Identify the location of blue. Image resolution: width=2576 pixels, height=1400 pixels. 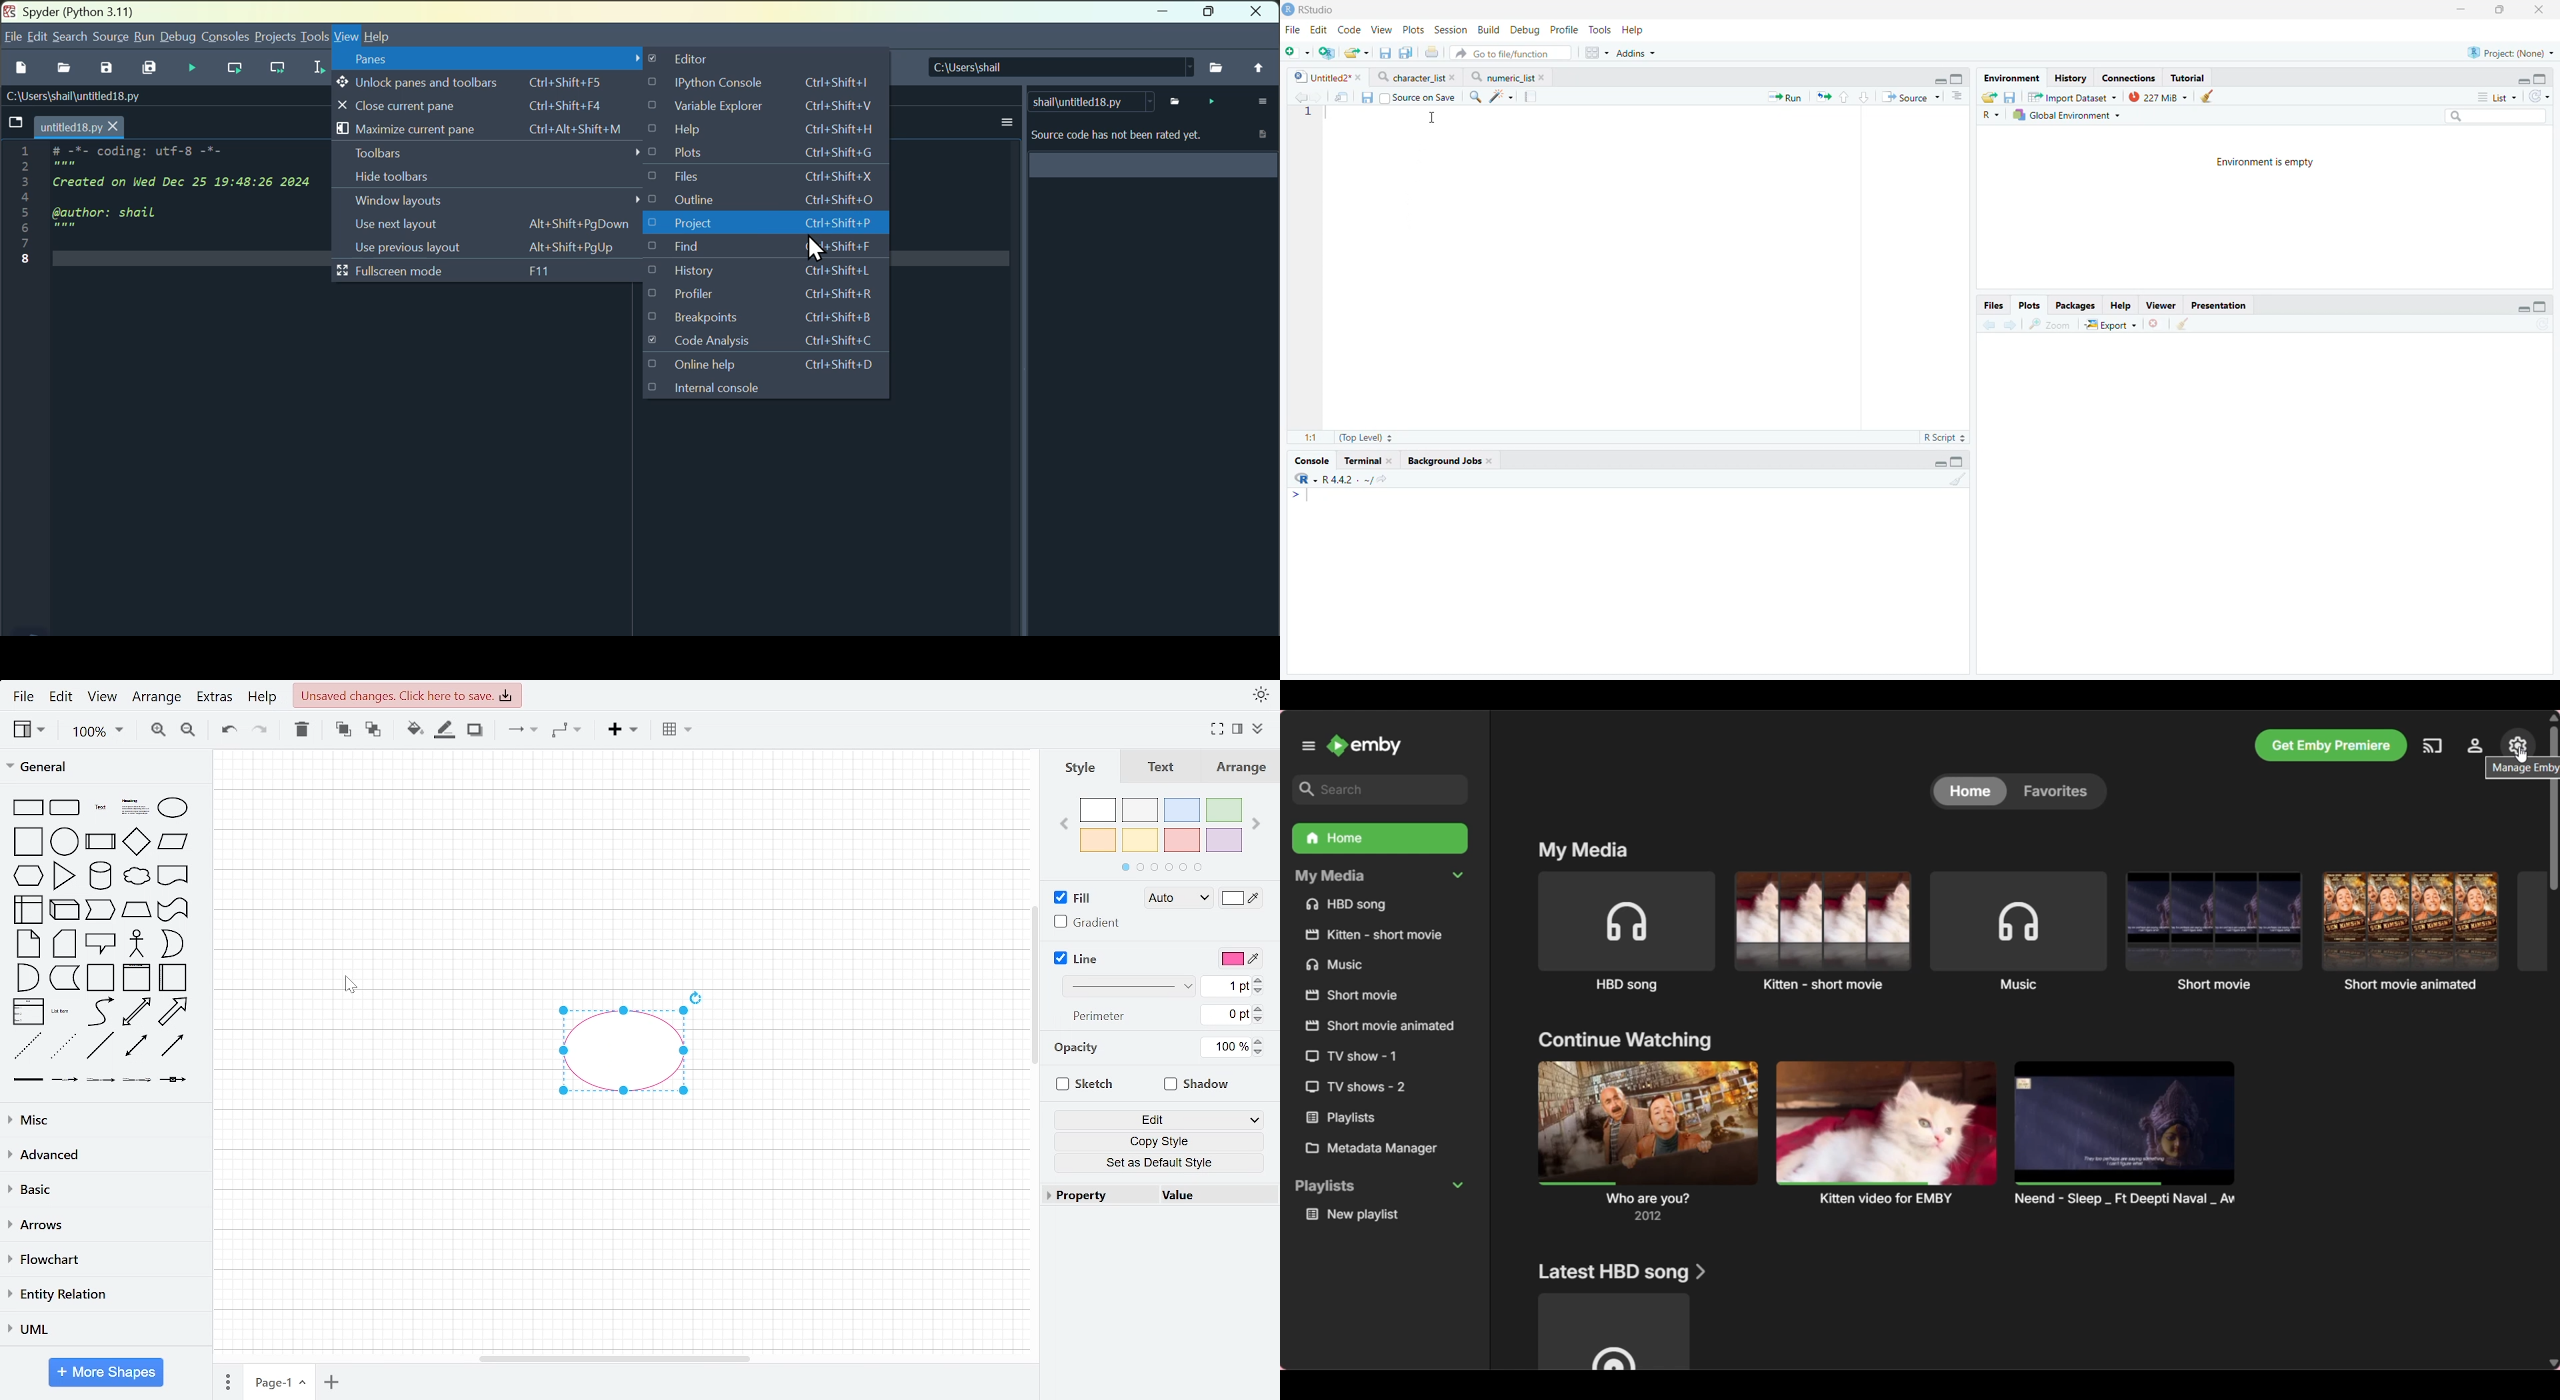
(1183, 810).